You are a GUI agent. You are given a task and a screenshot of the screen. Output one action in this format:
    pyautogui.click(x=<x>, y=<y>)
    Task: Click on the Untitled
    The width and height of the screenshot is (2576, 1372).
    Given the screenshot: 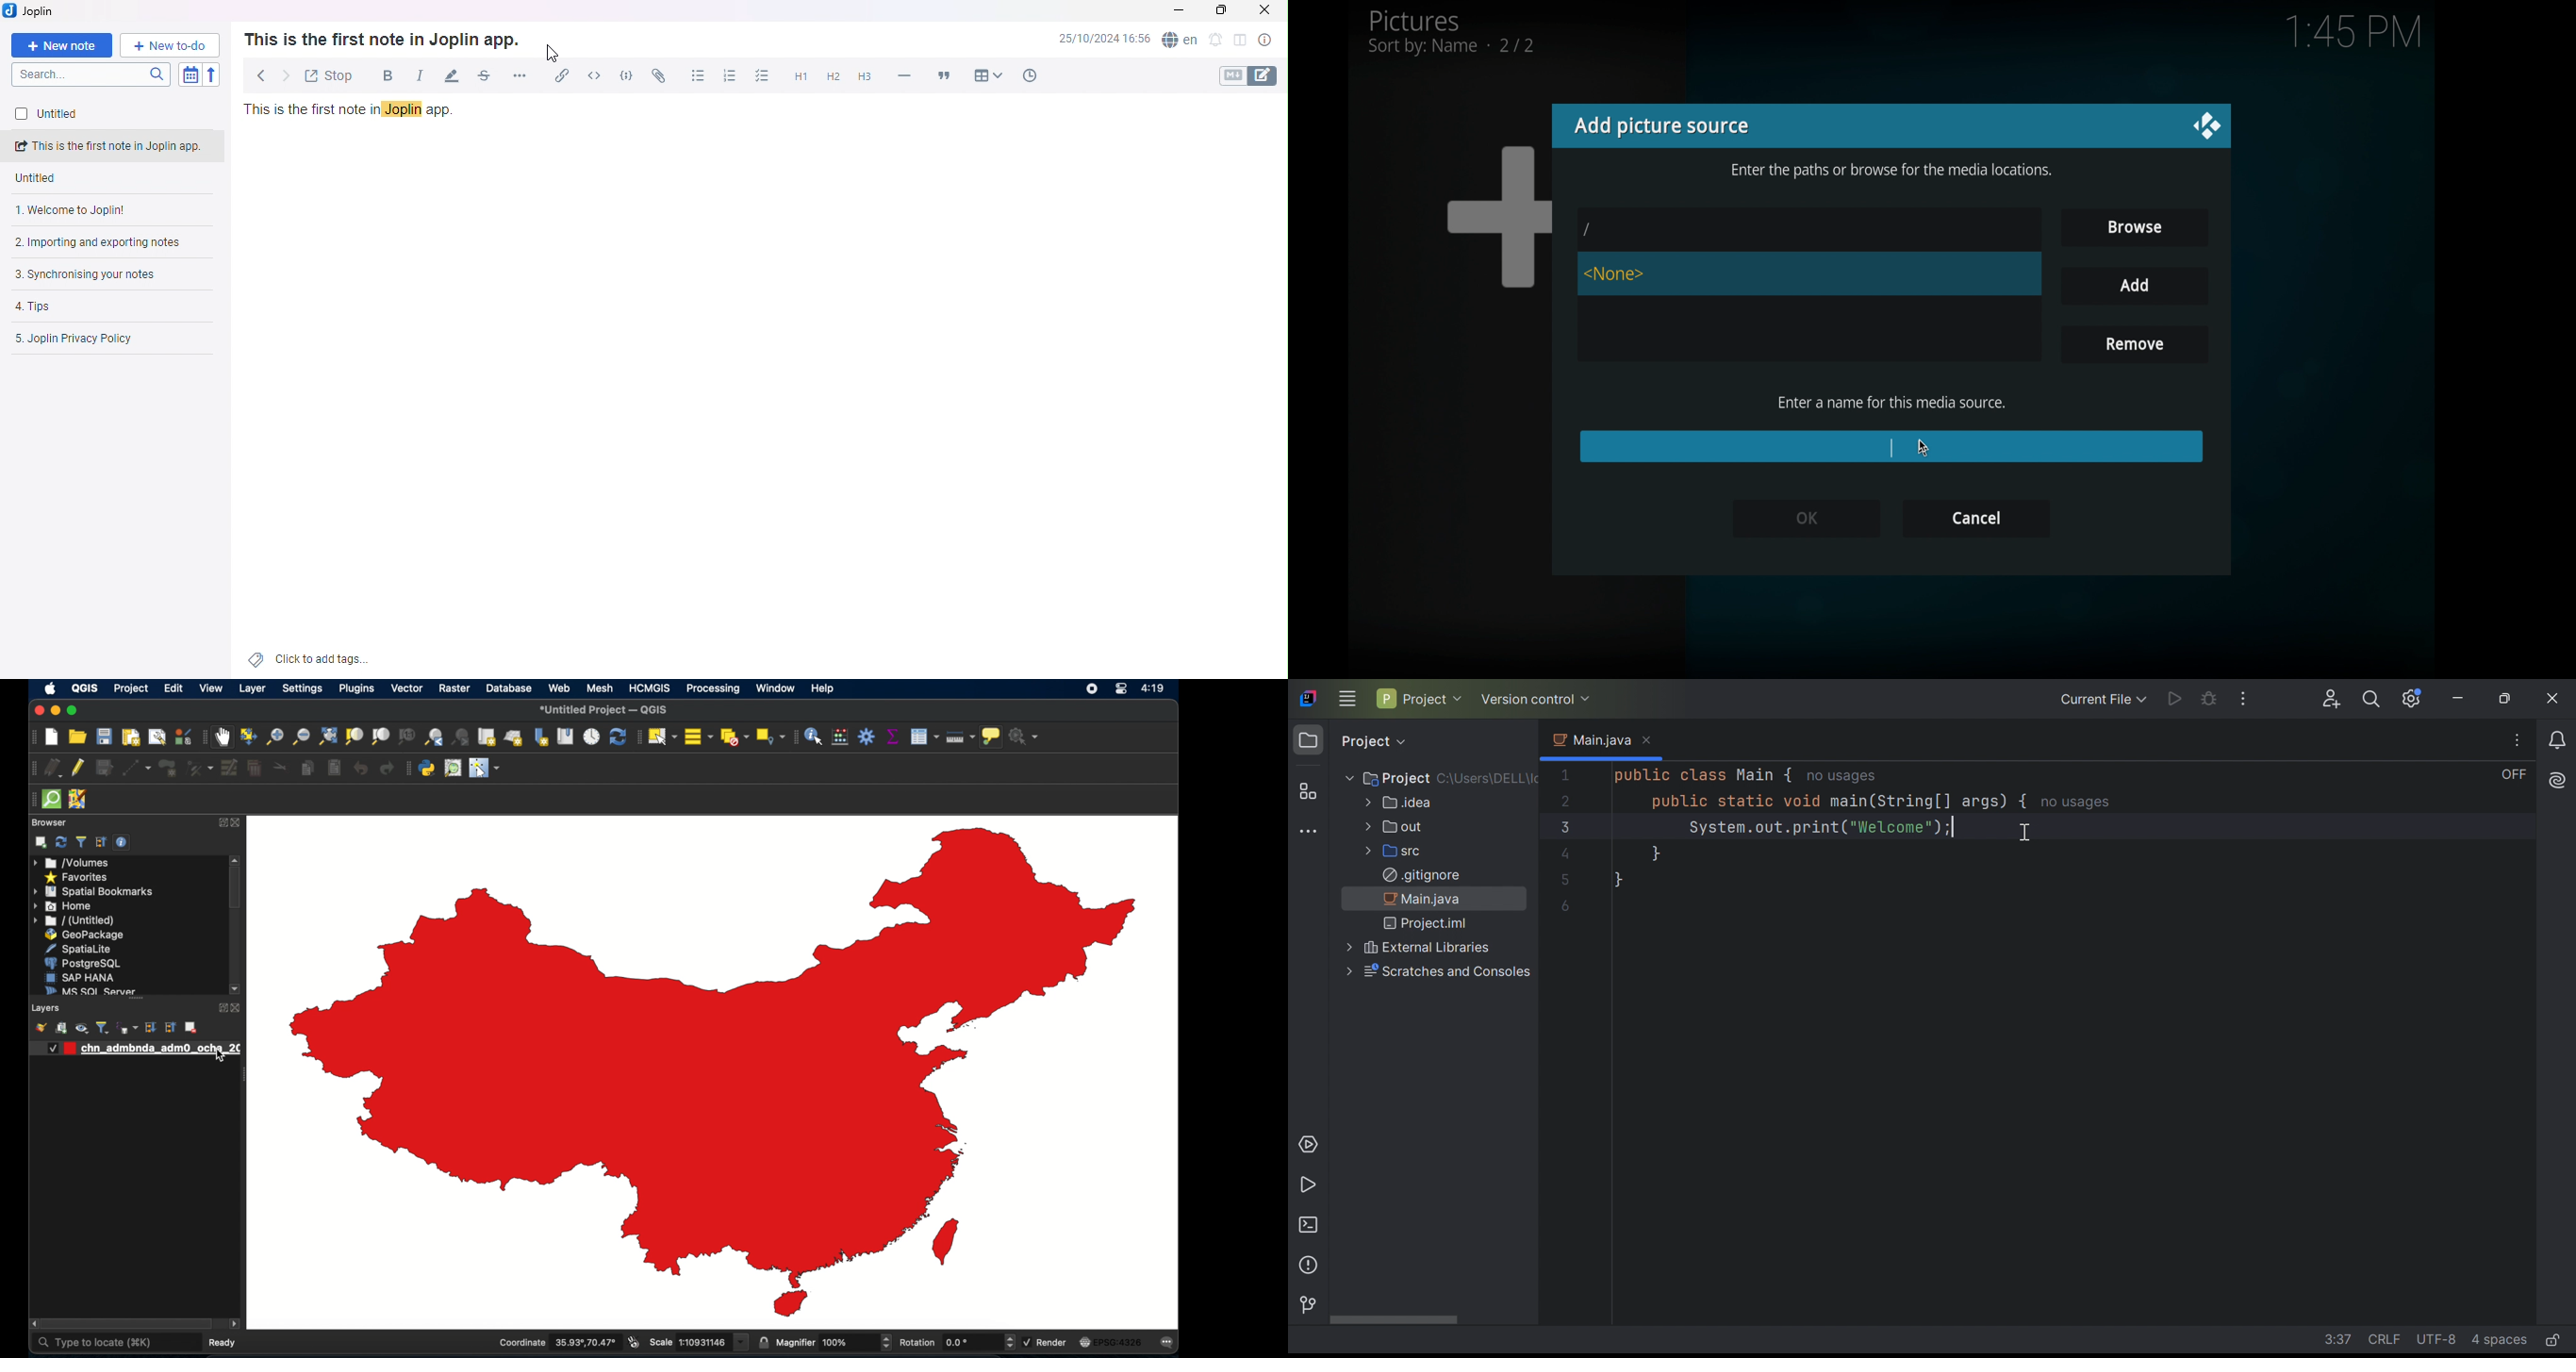 What is the action you would take?
    pyautogui.click(x=89, y=115)
    